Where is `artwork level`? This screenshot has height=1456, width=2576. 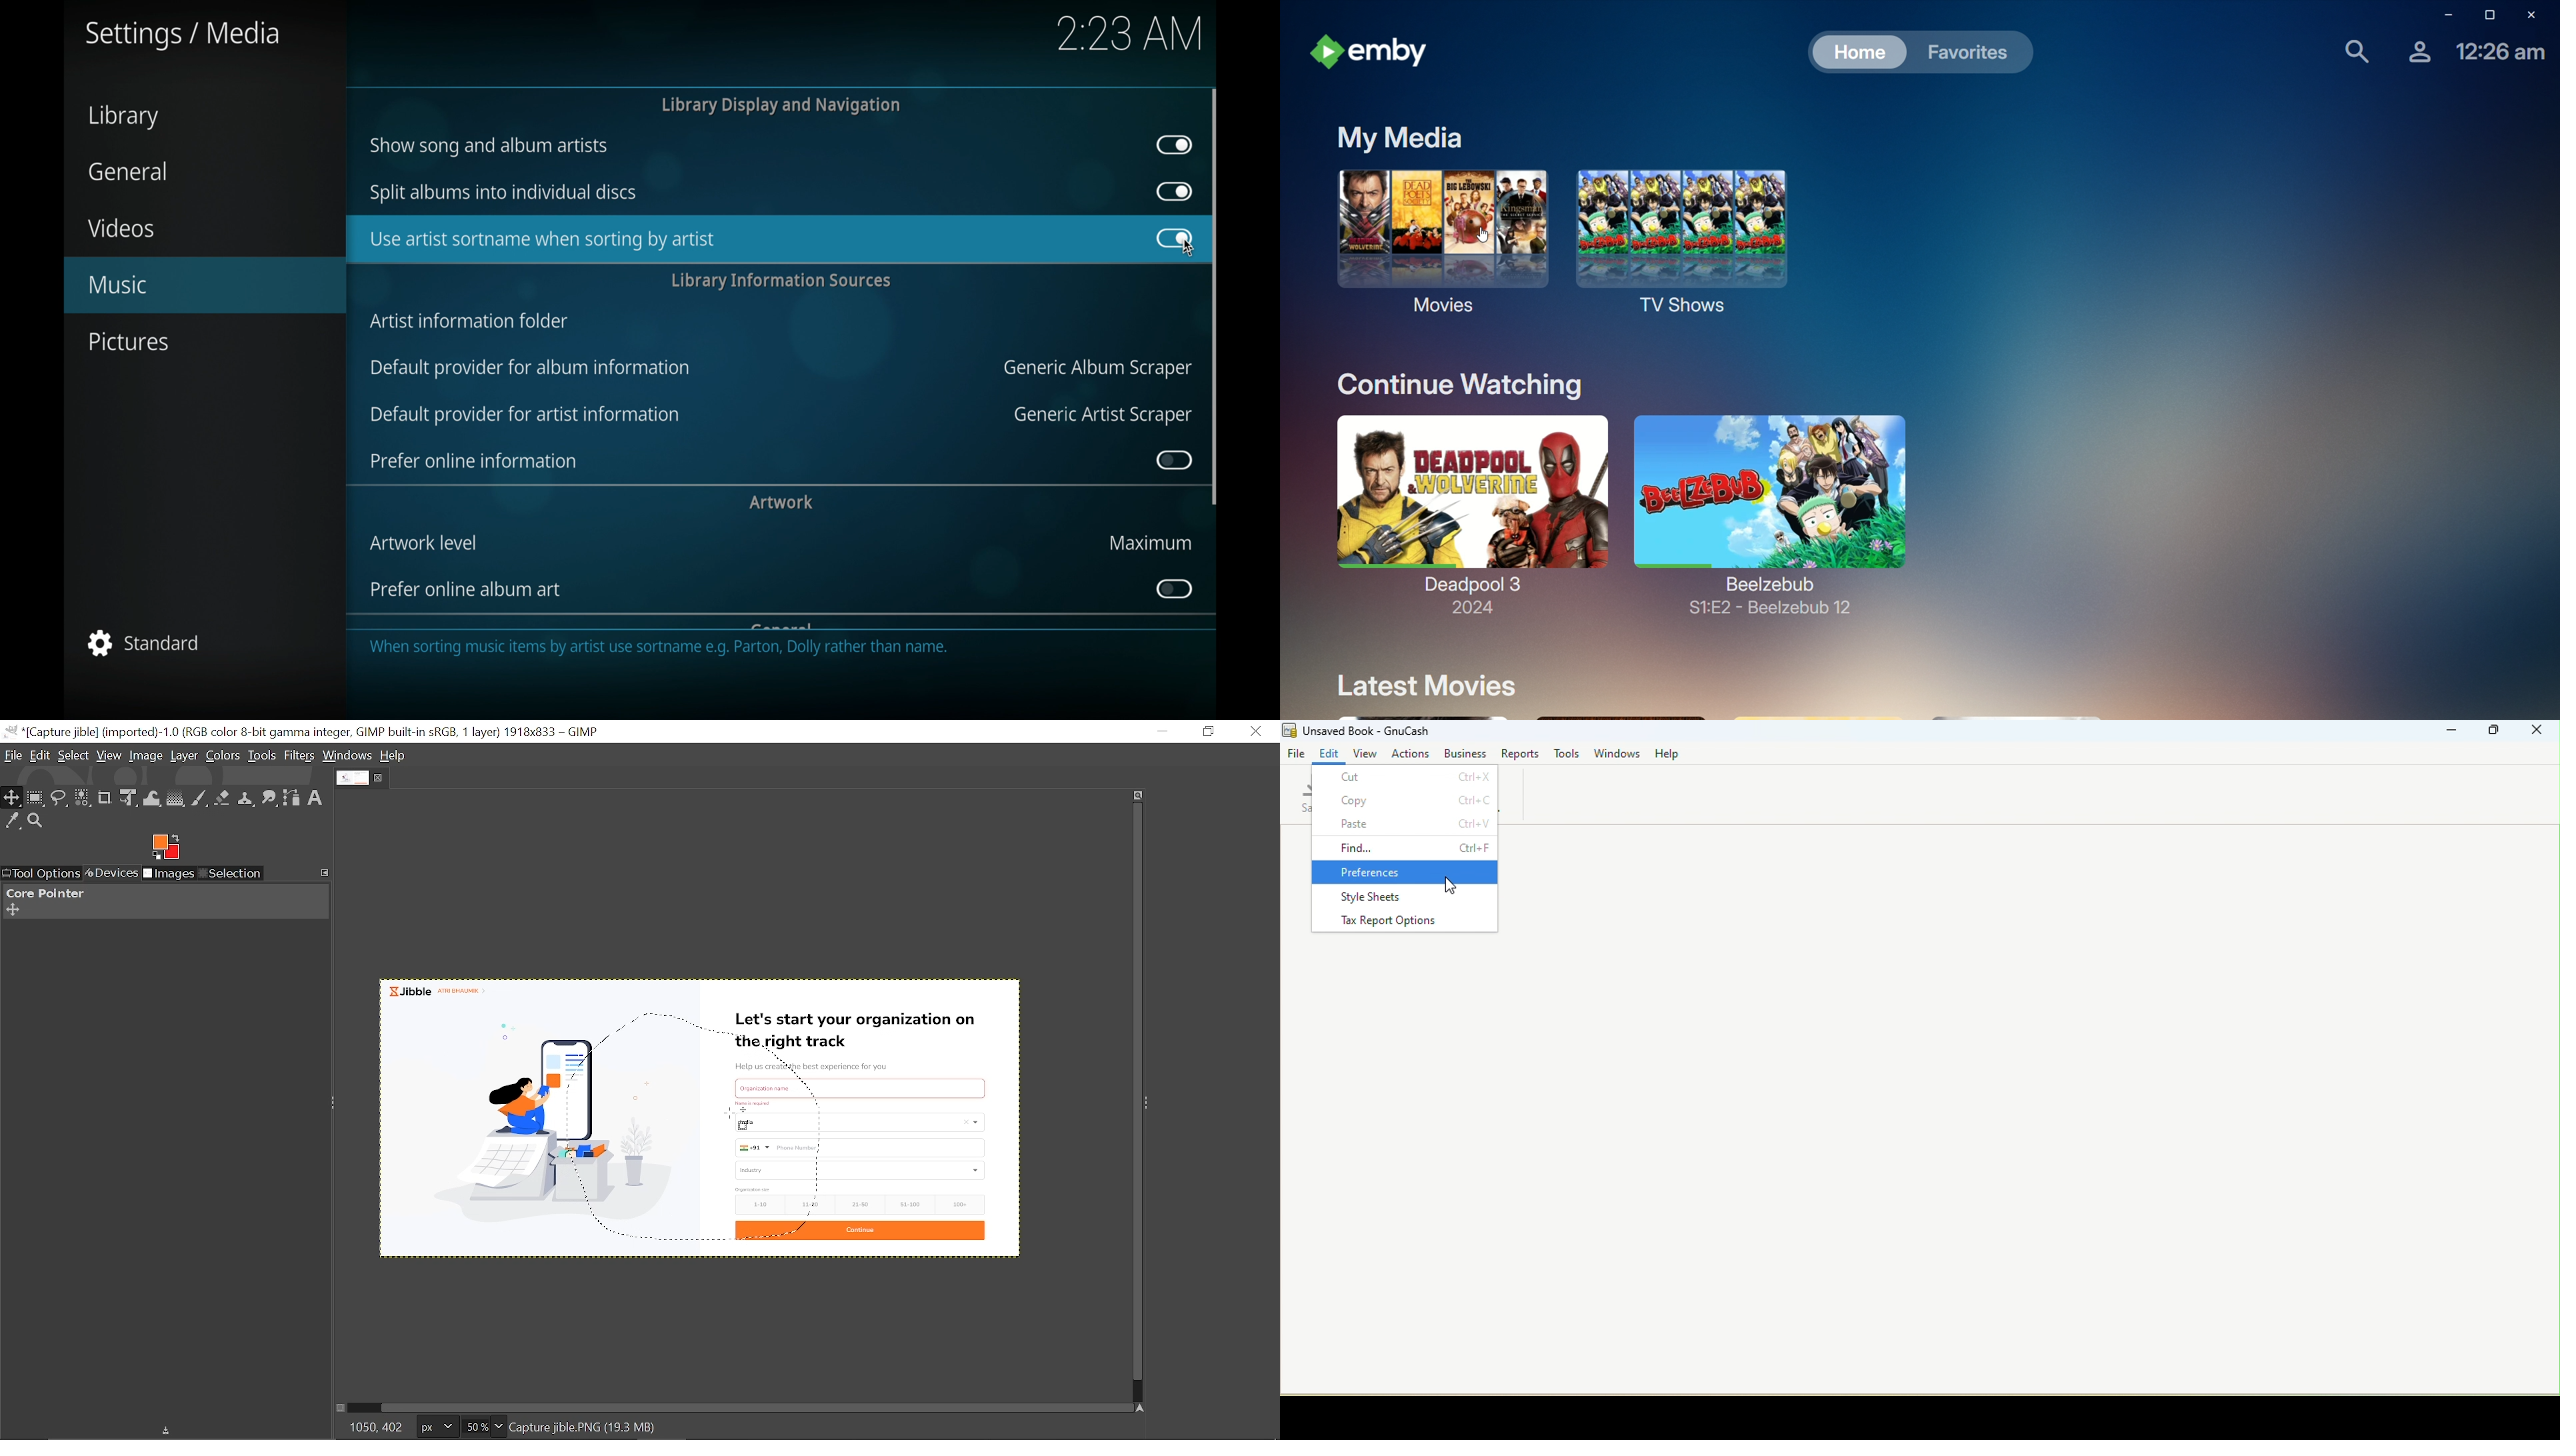
artwork level is located at coordinates (424, 543).